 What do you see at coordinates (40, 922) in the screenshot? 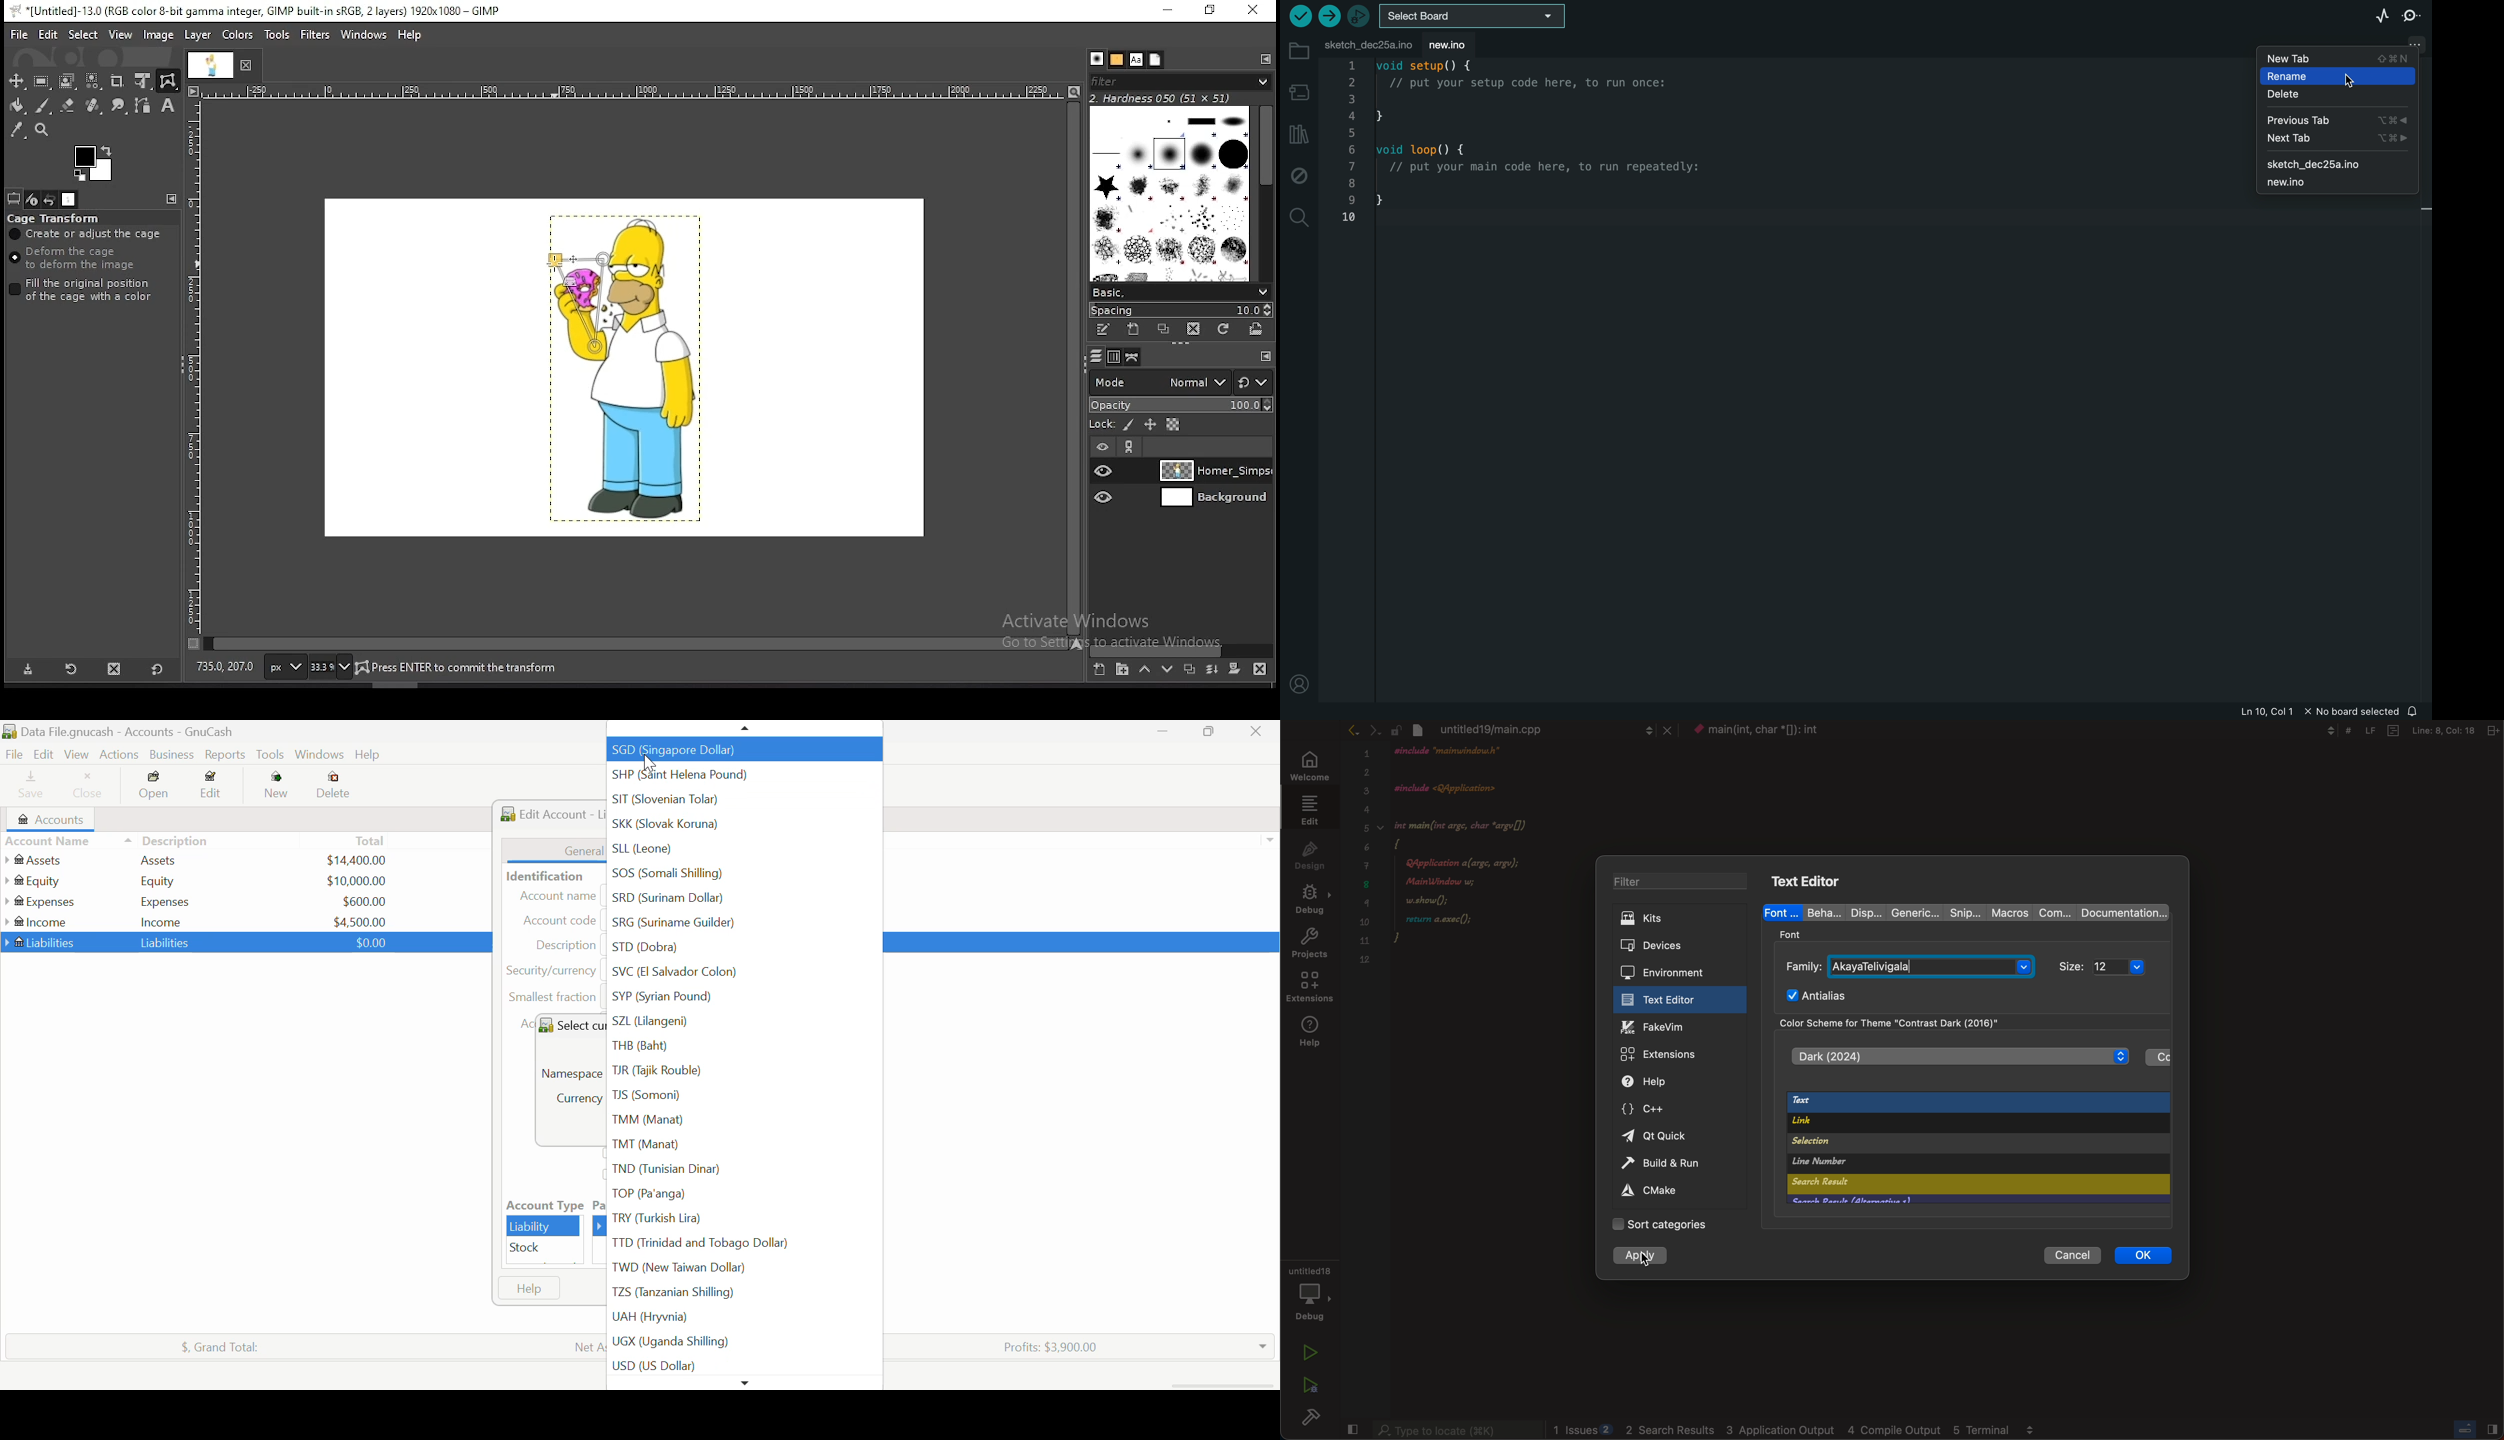
I see `Income Account` at bounding box center [40, 922].